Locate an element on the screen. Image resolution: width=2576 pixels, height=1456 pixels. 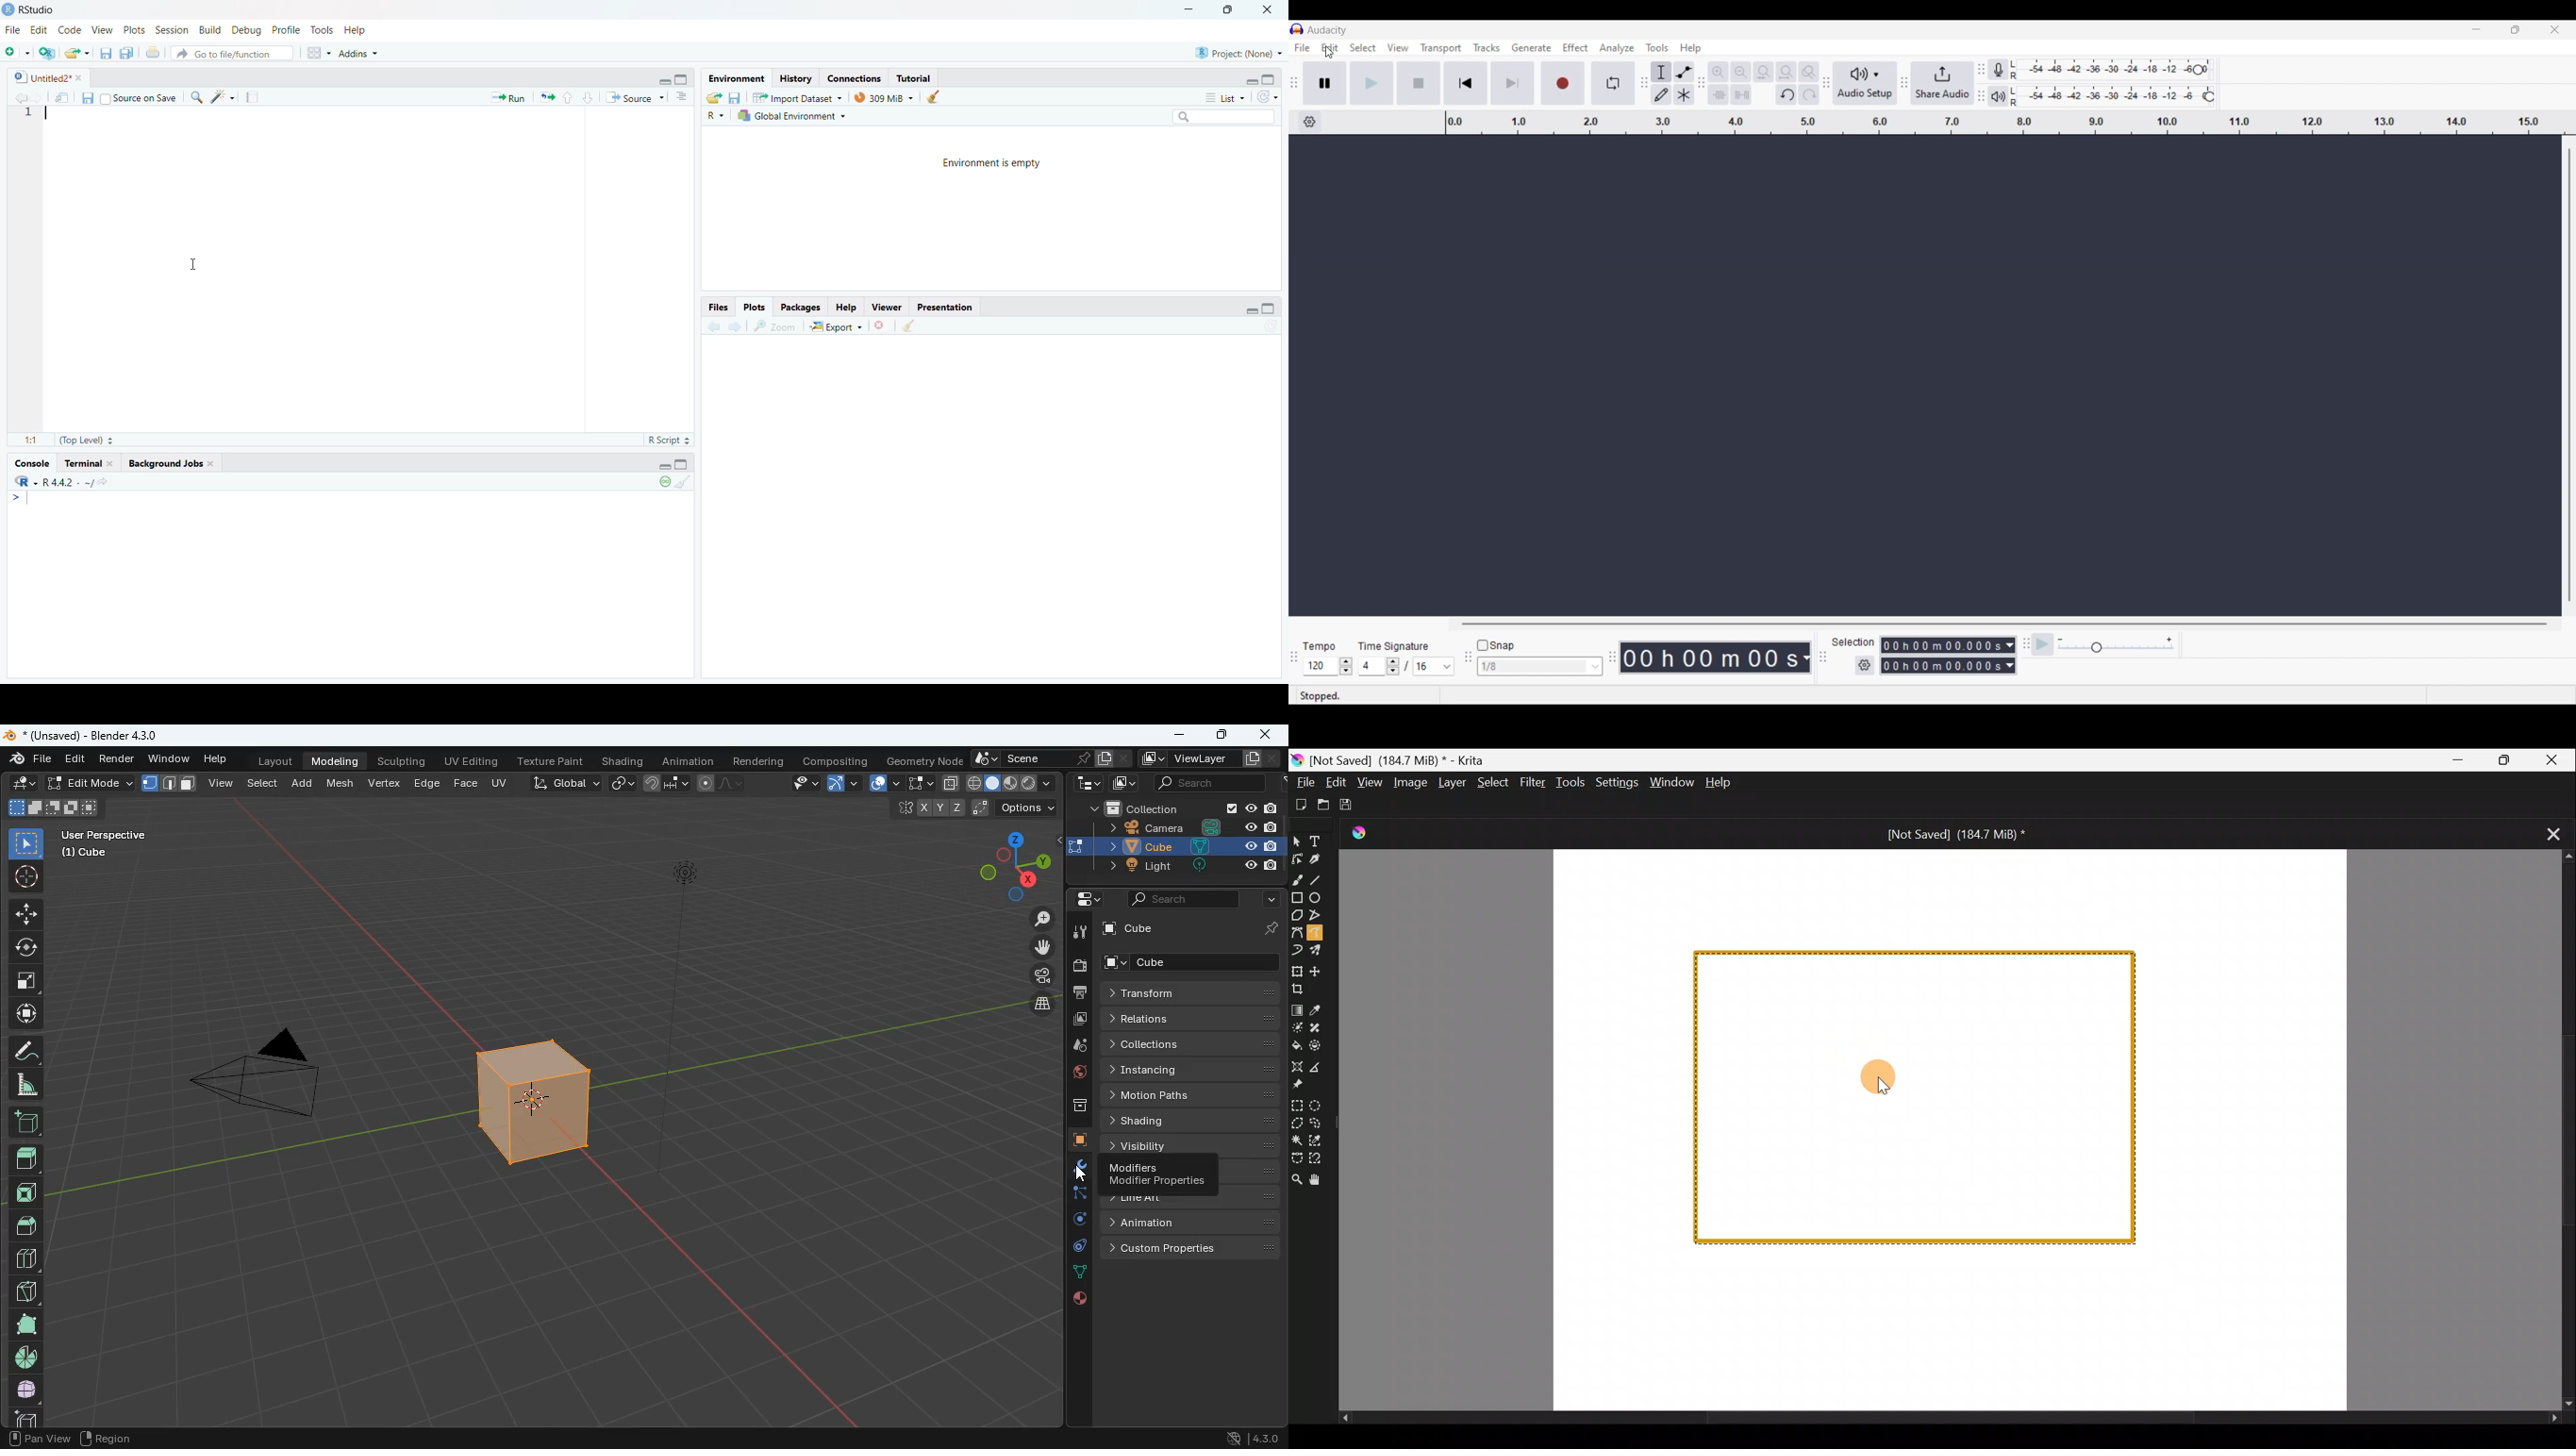
Packages is located at coordinates (799, 307).